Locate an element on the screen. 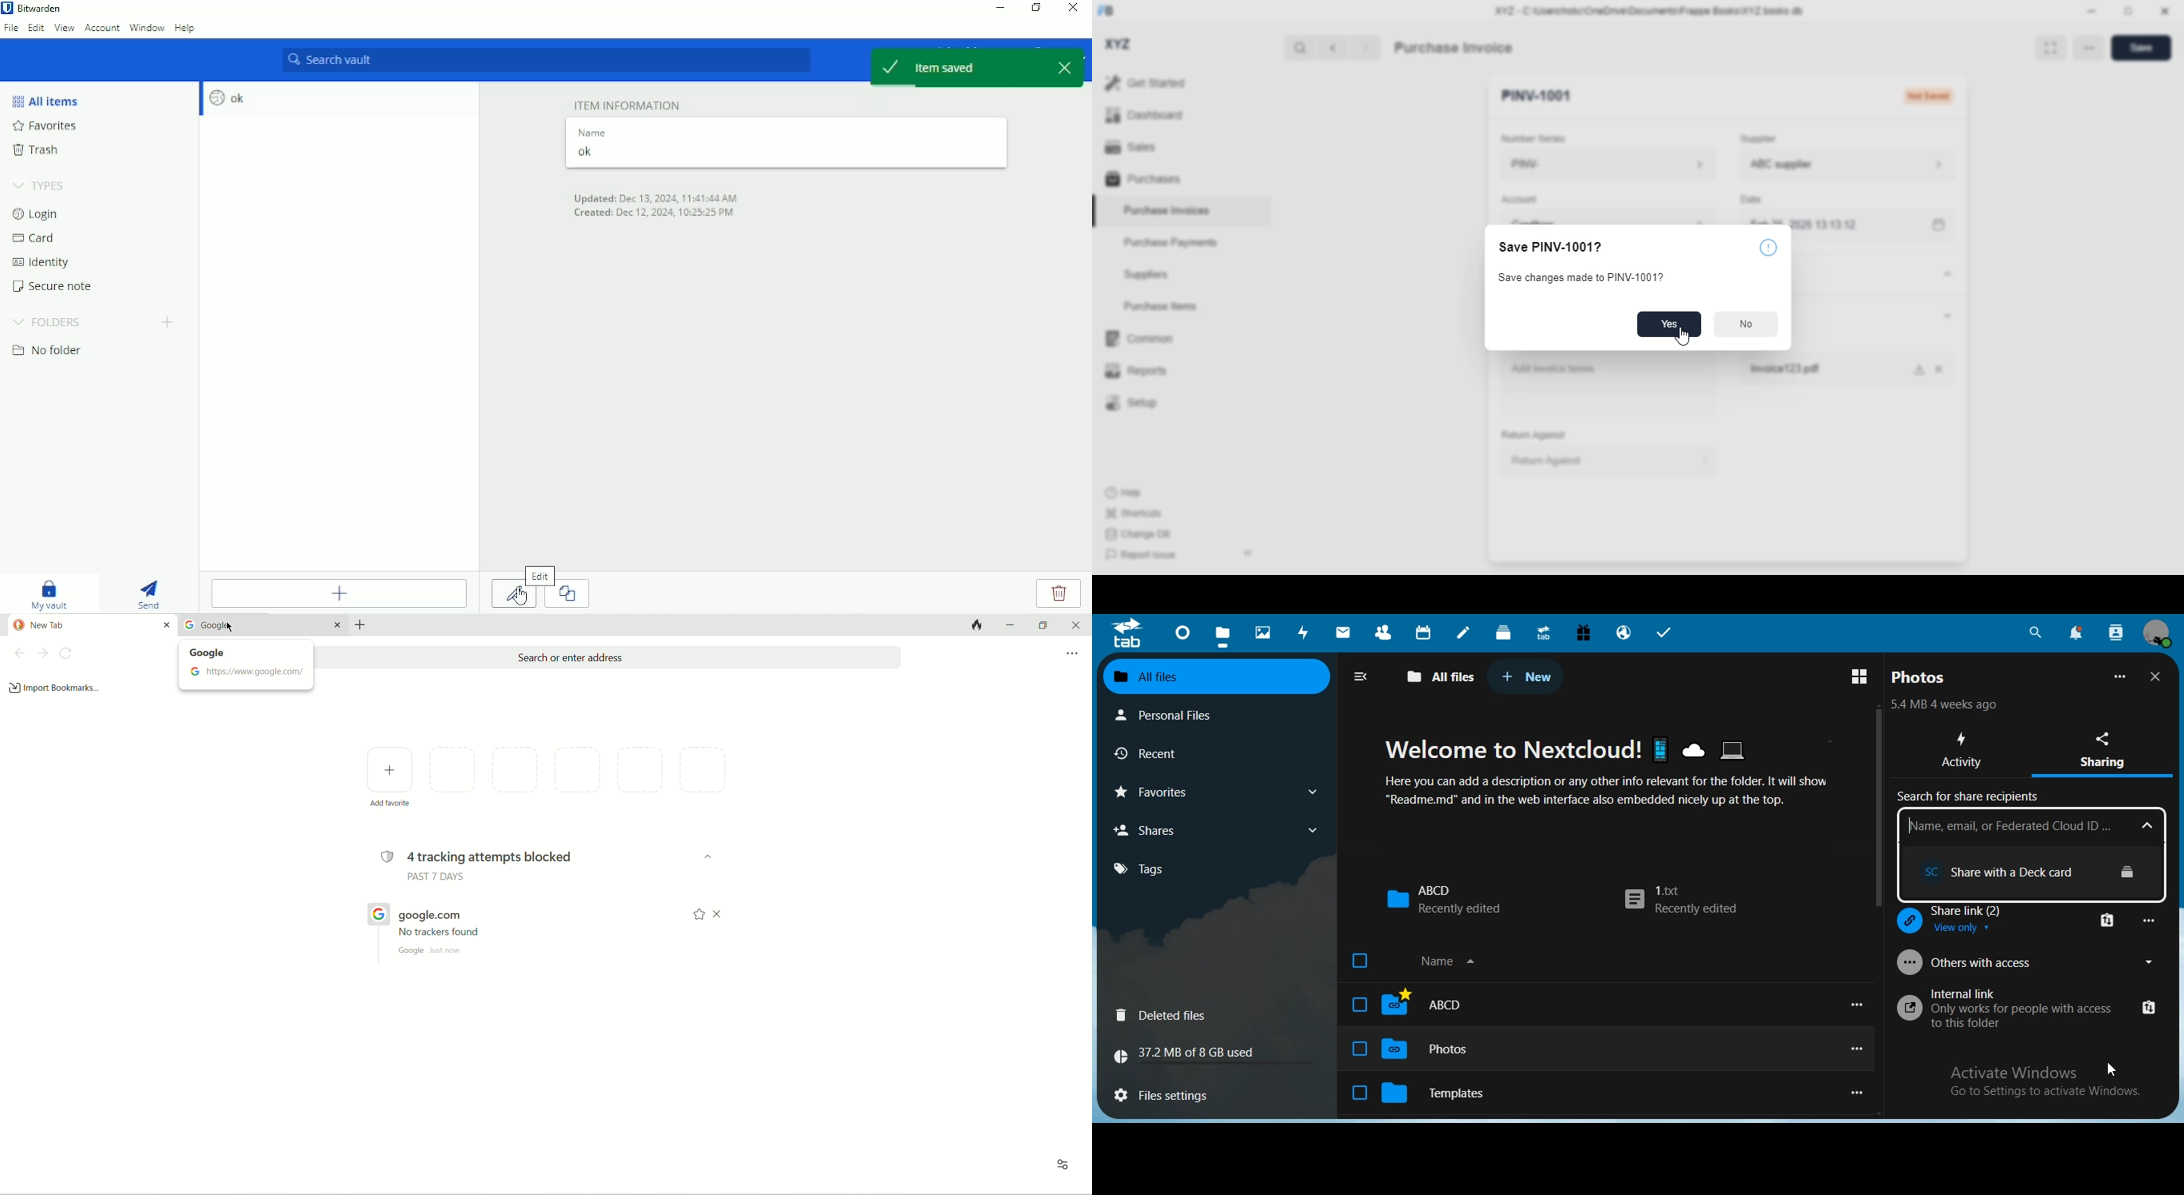  yes is located at coordinates (1670, 325).